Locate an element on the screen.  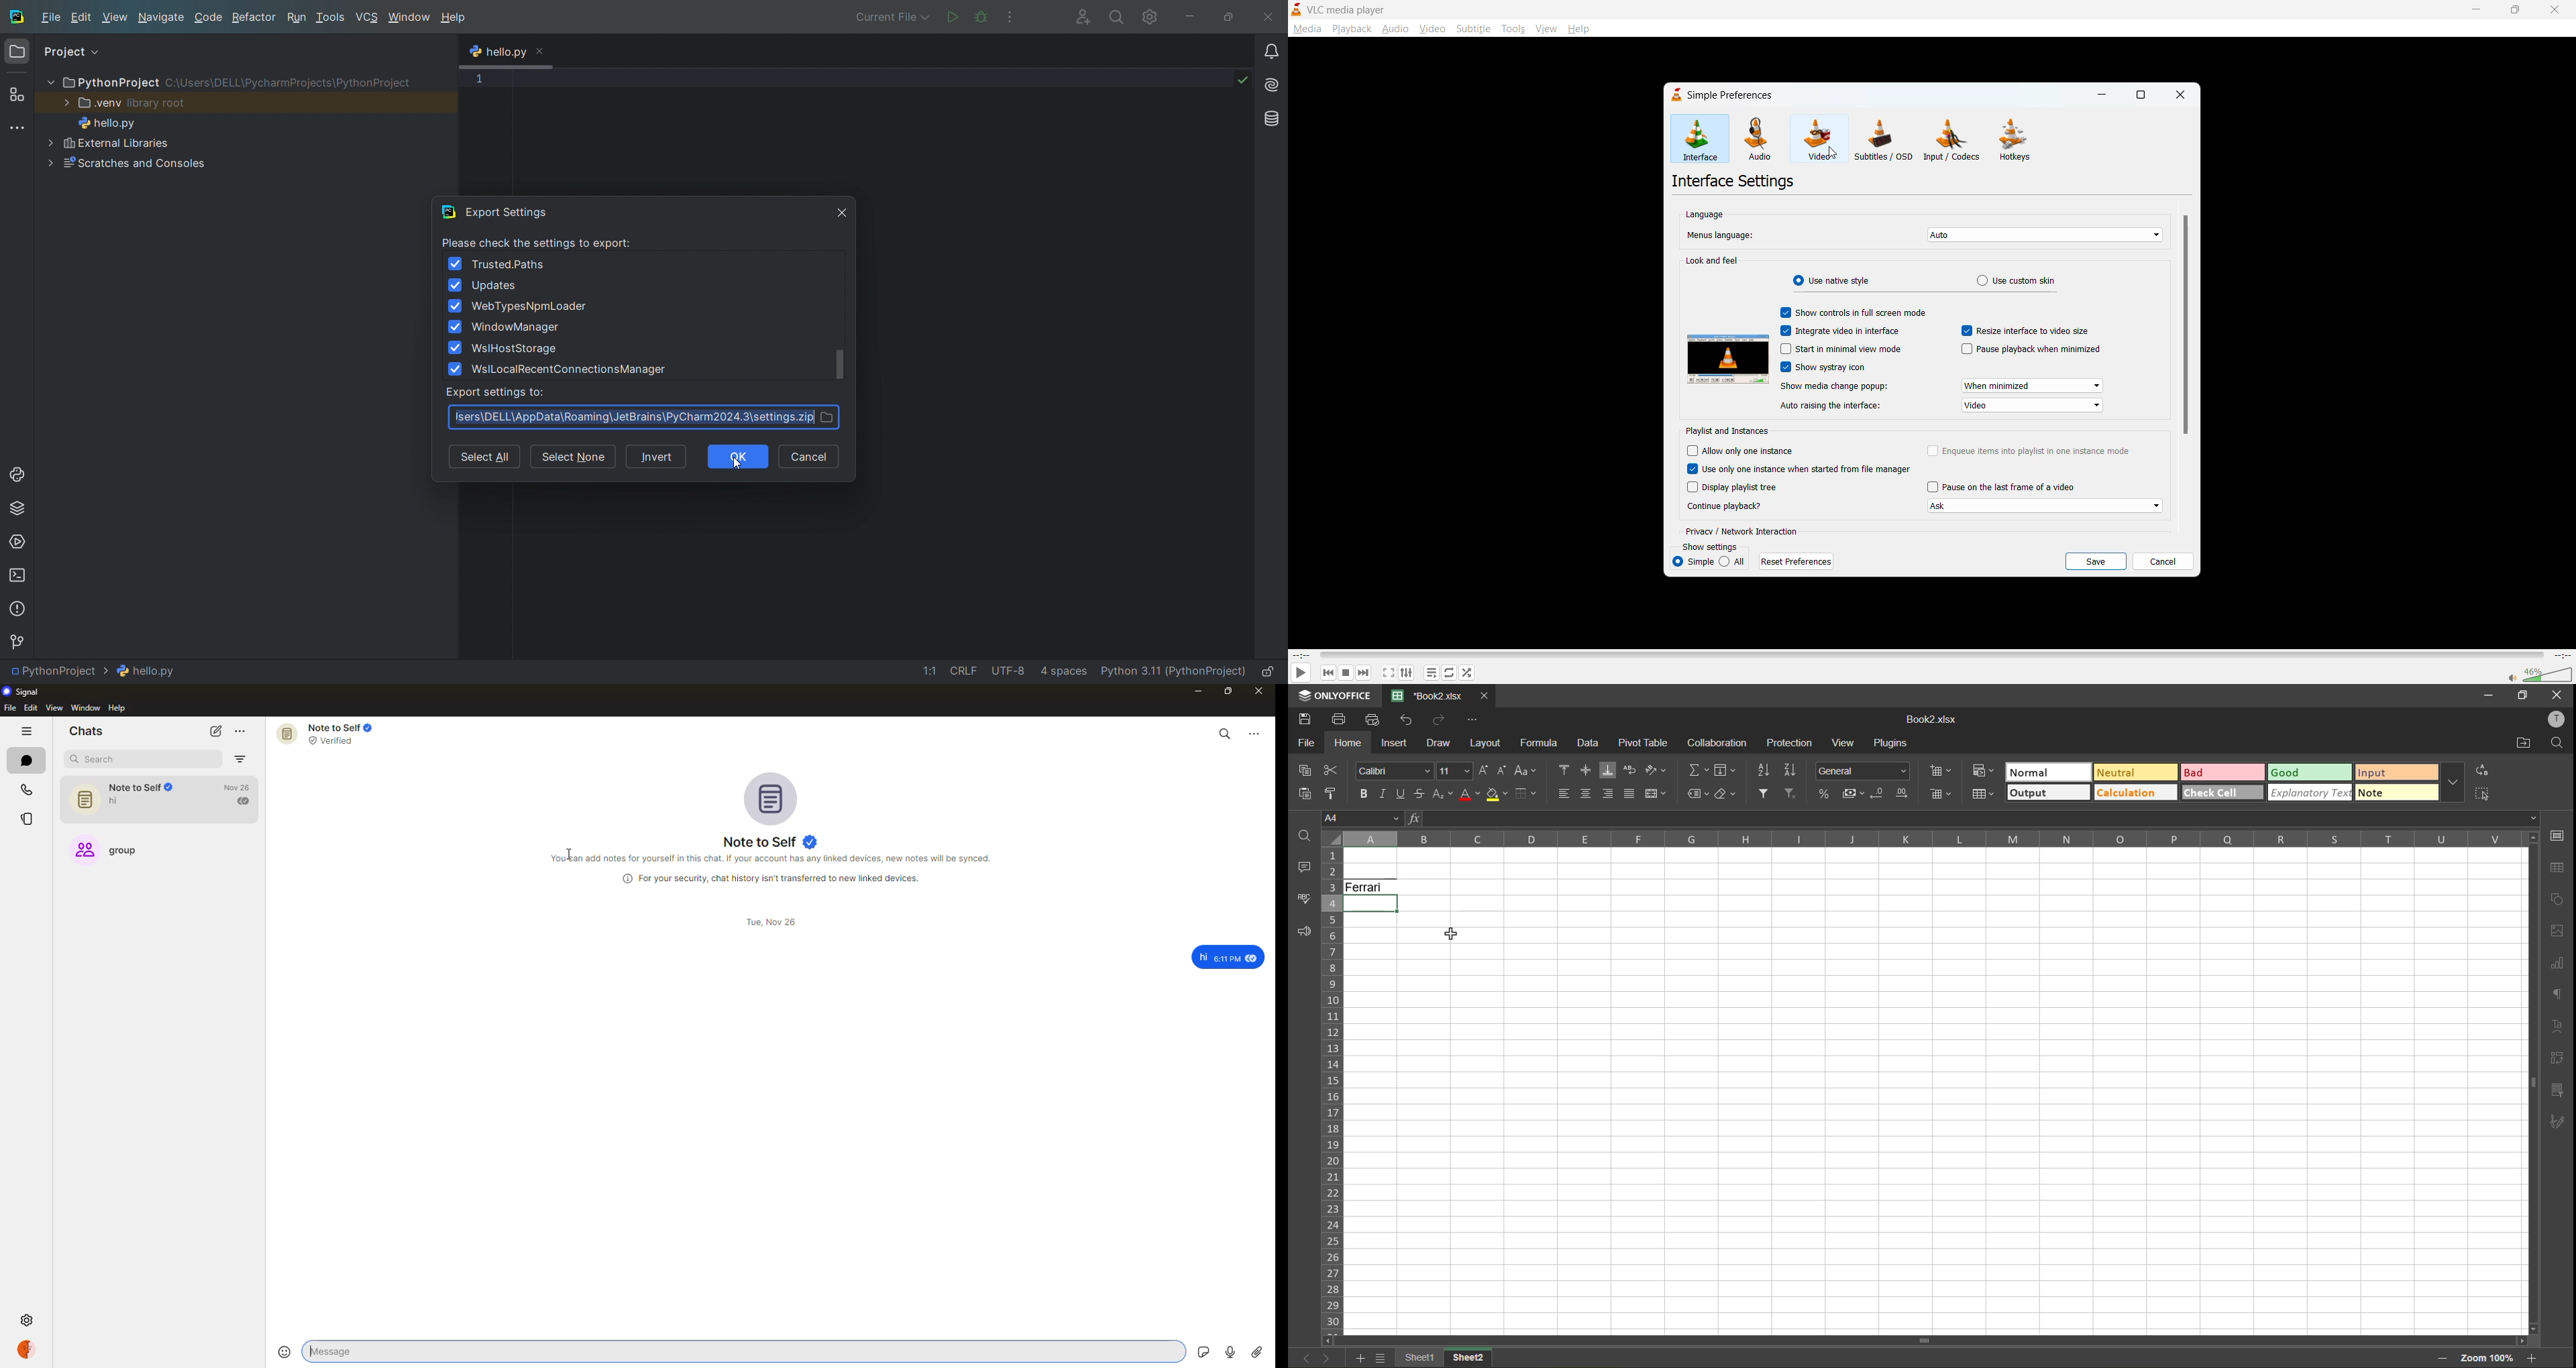
font style is located at coordinates (1393, 771).